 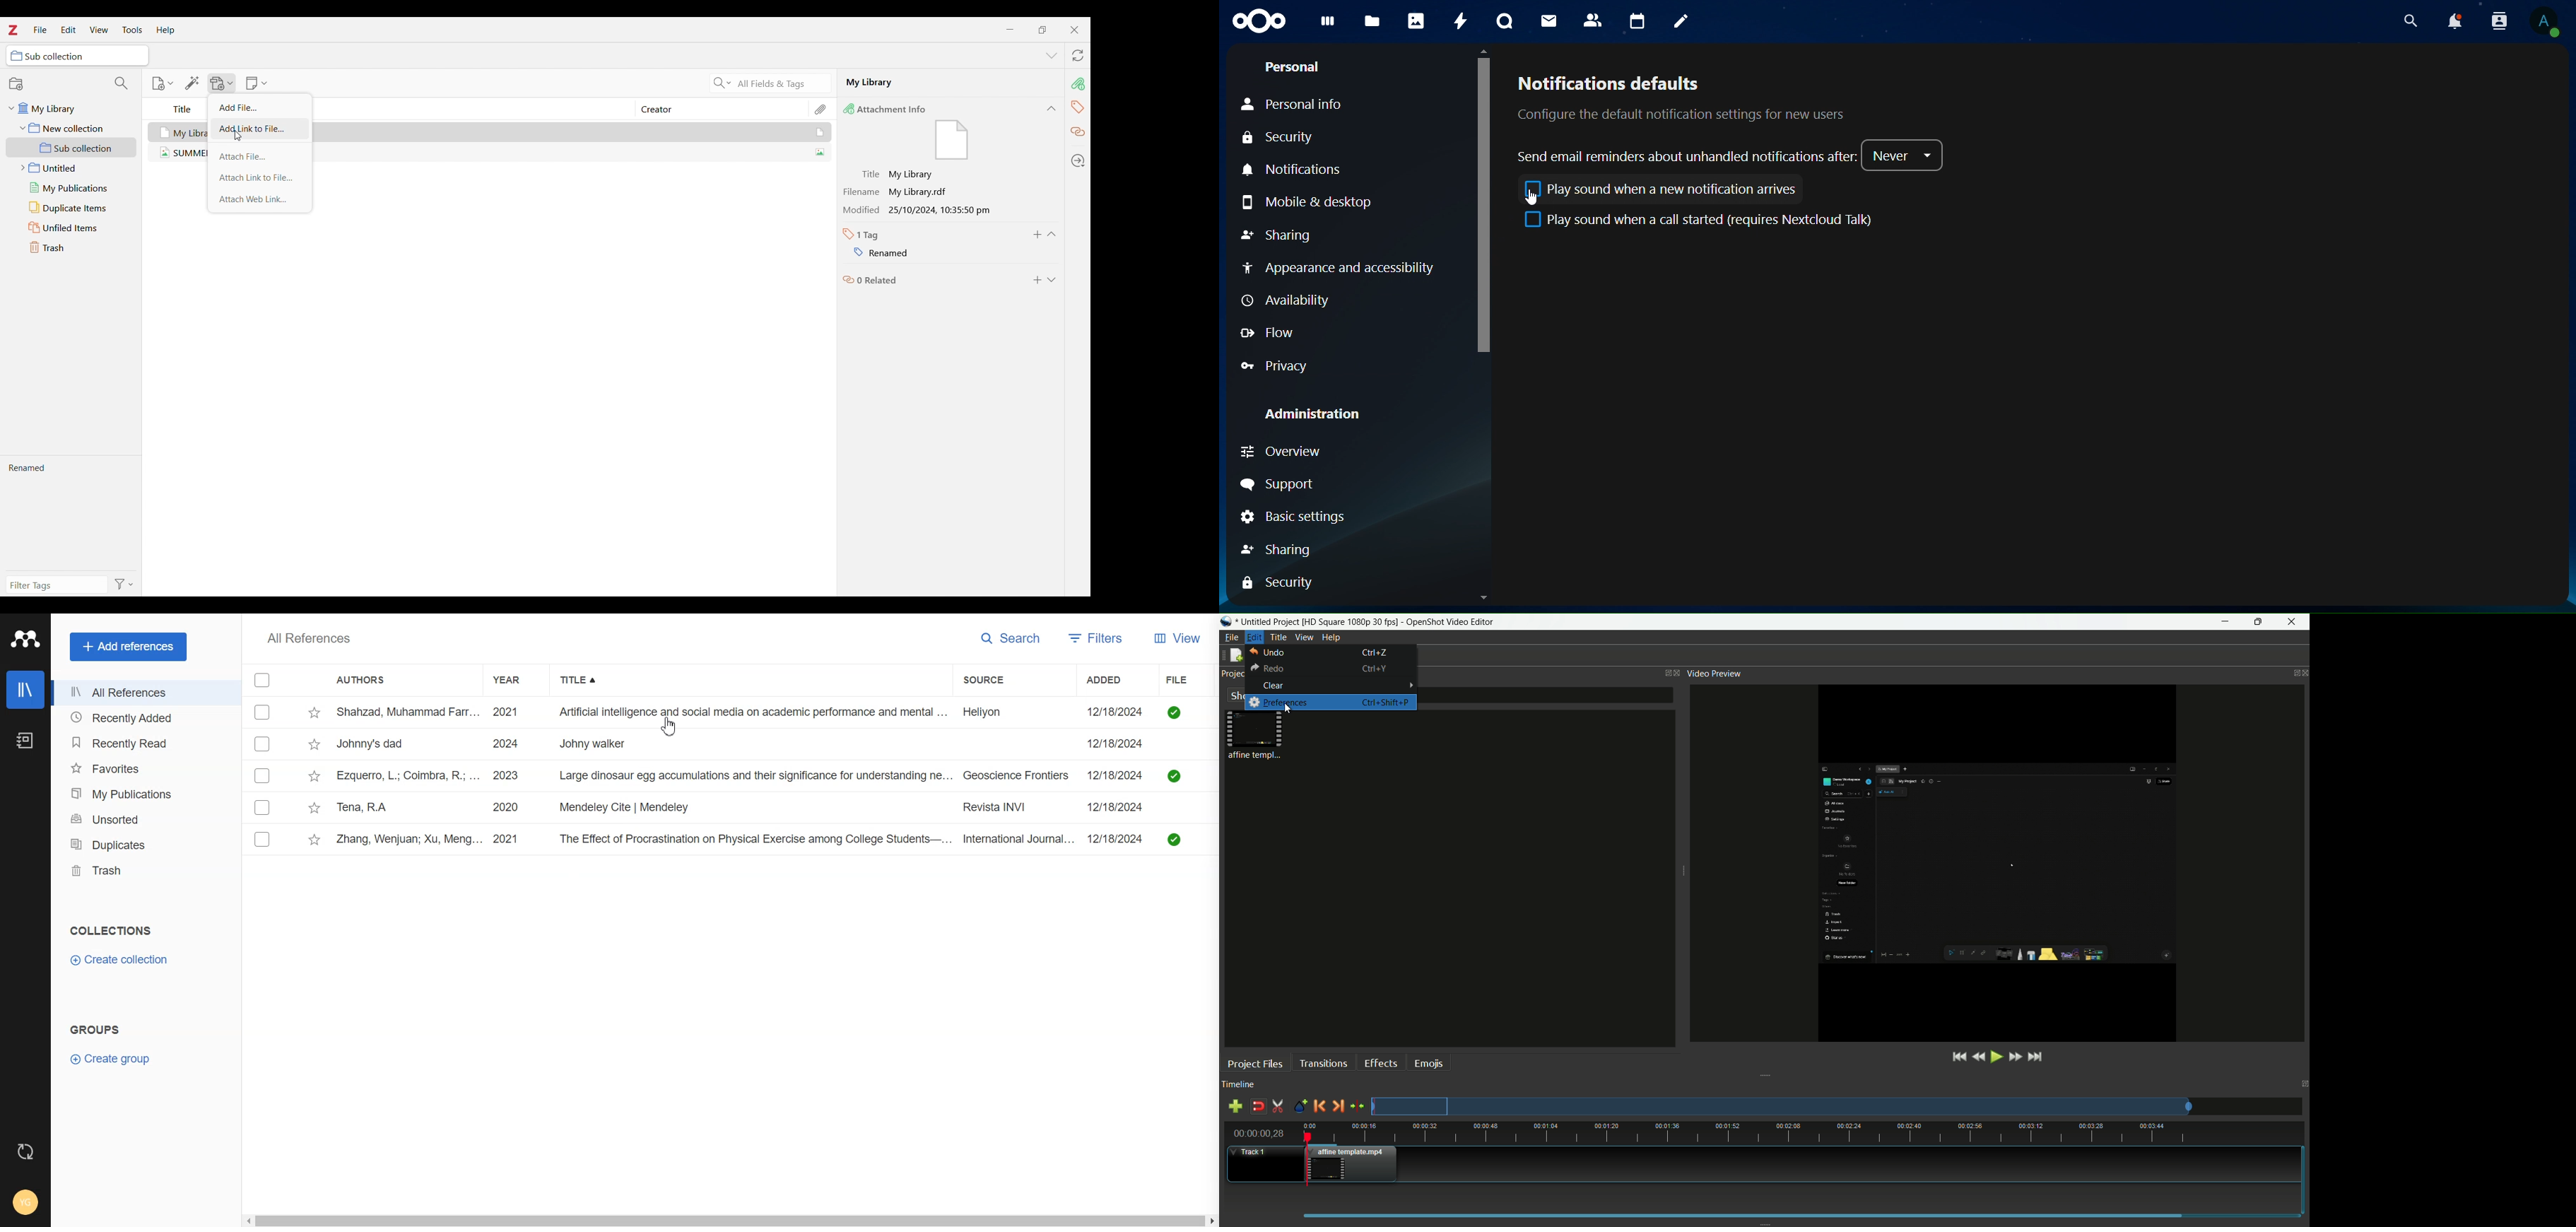 I want to click on All References, so click(x=320, y=638).